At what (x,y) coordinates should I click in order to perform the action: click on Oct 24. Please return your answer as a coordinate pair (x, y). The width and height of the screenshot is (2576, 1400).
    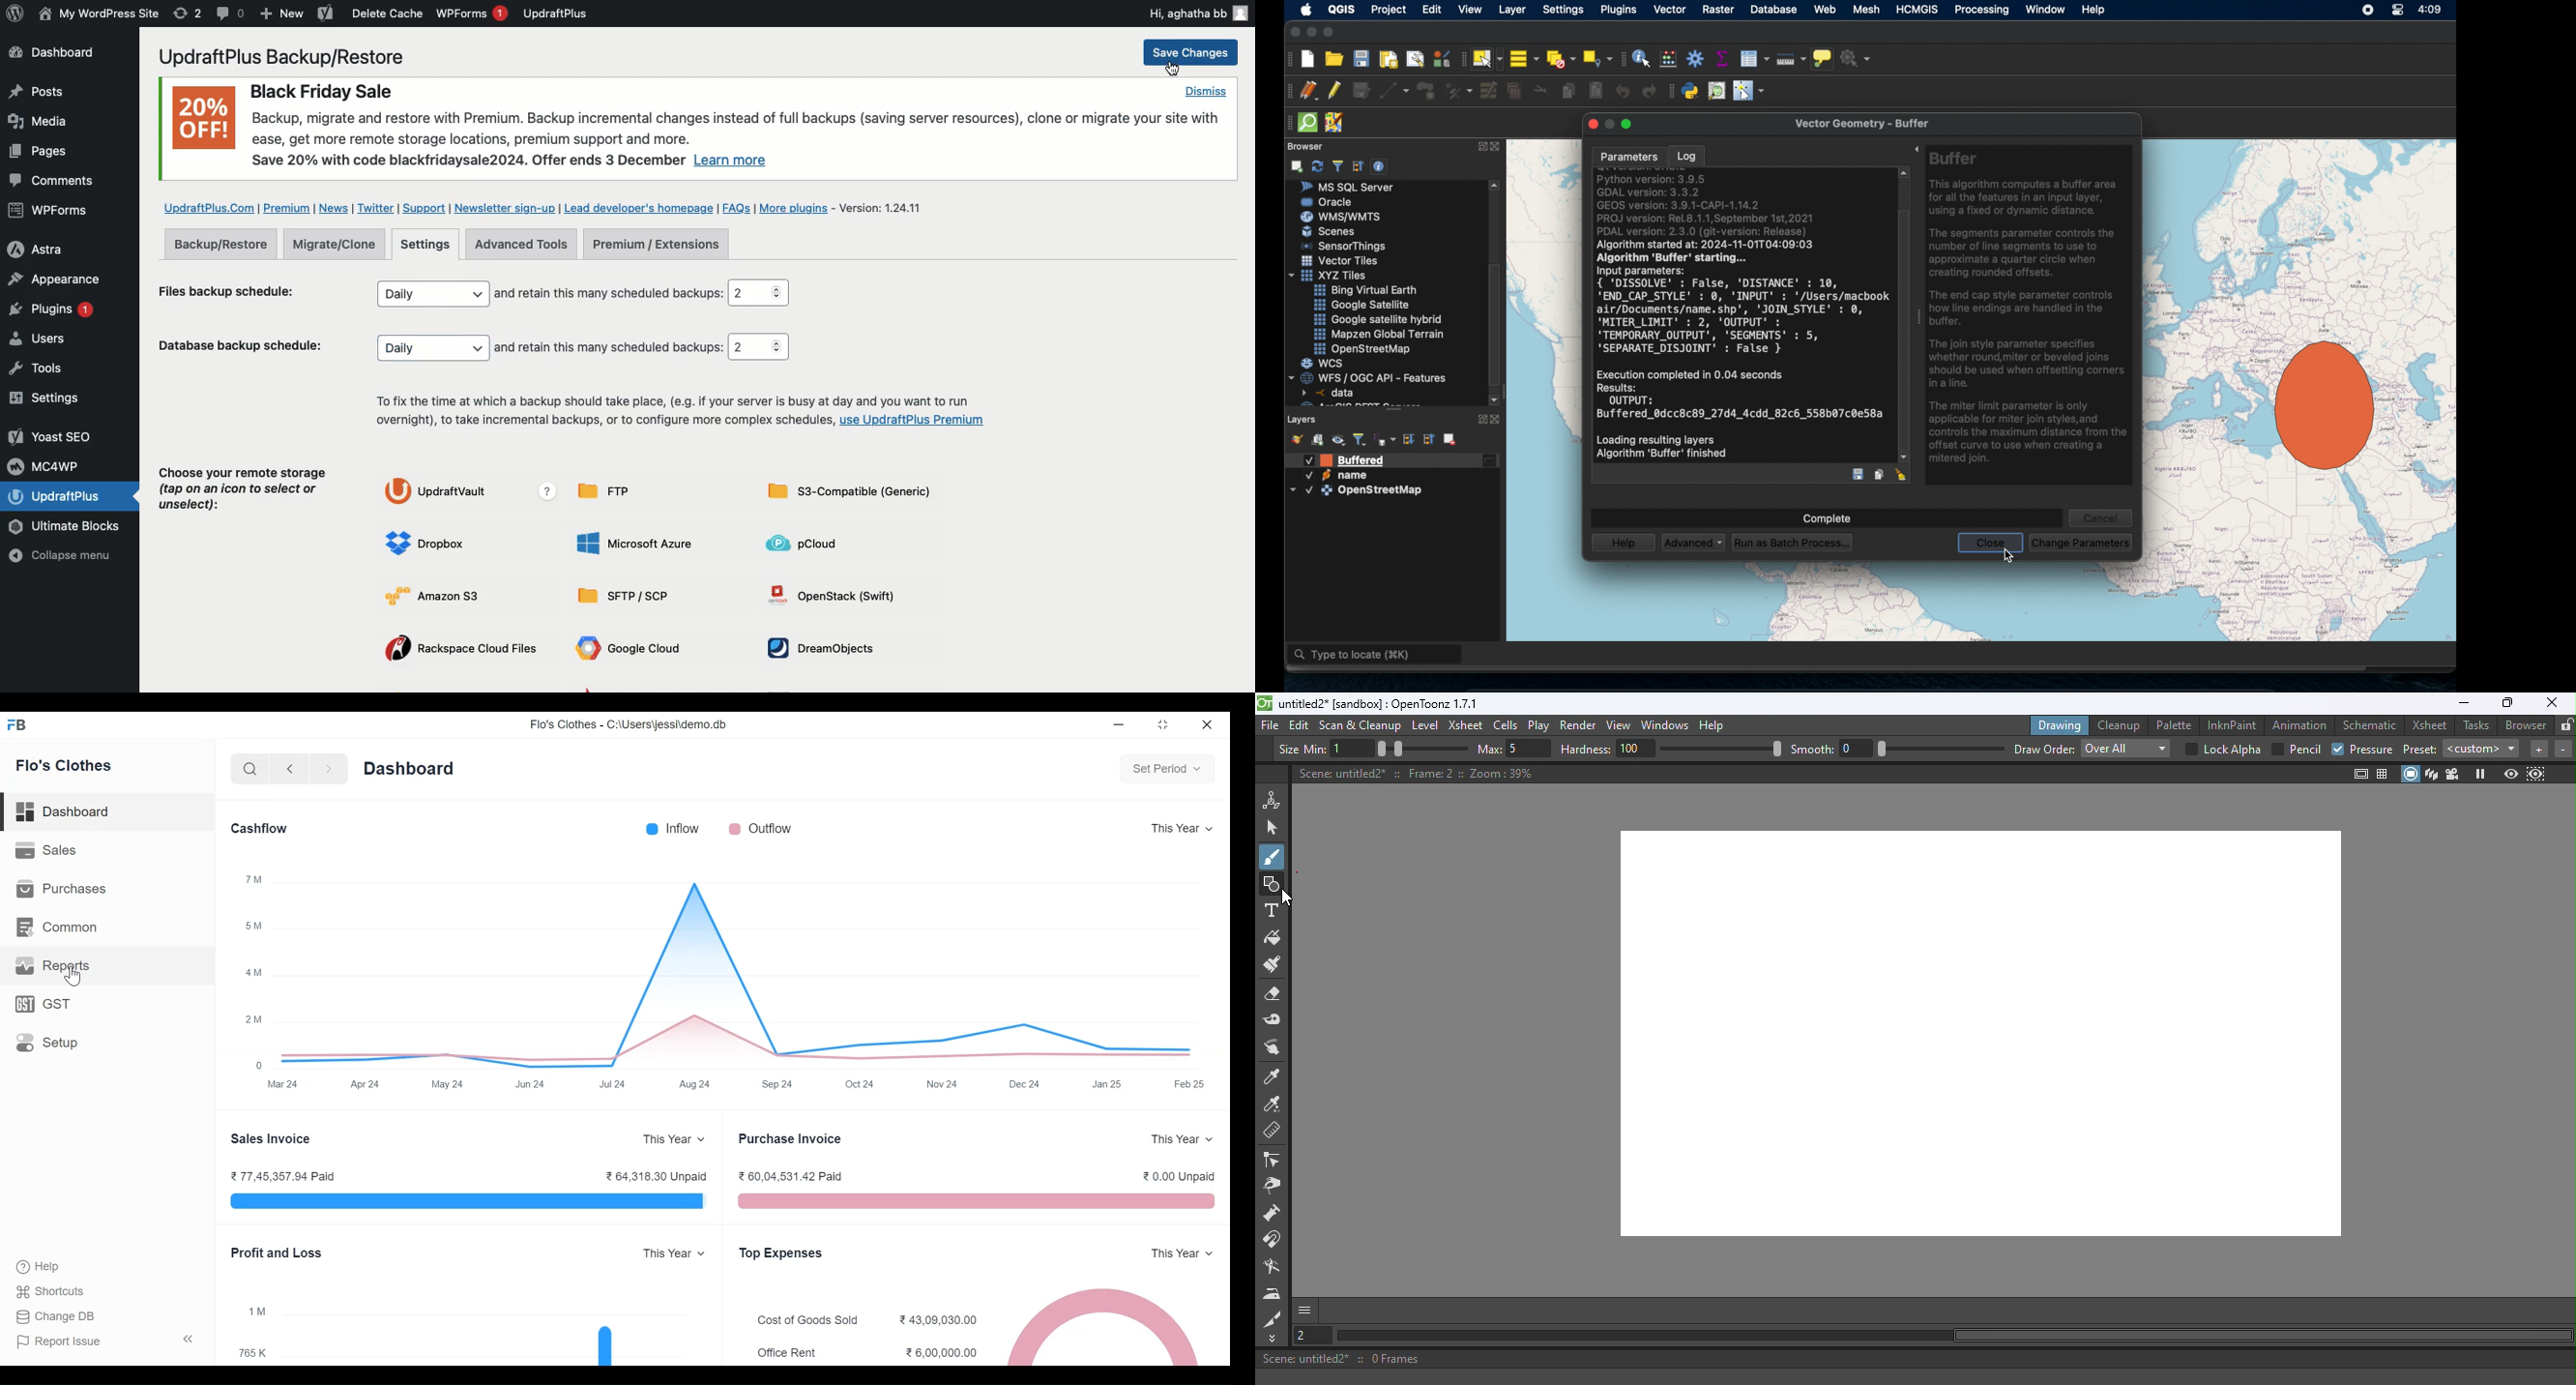
    Looking at the image, I should click on (859, 1084).